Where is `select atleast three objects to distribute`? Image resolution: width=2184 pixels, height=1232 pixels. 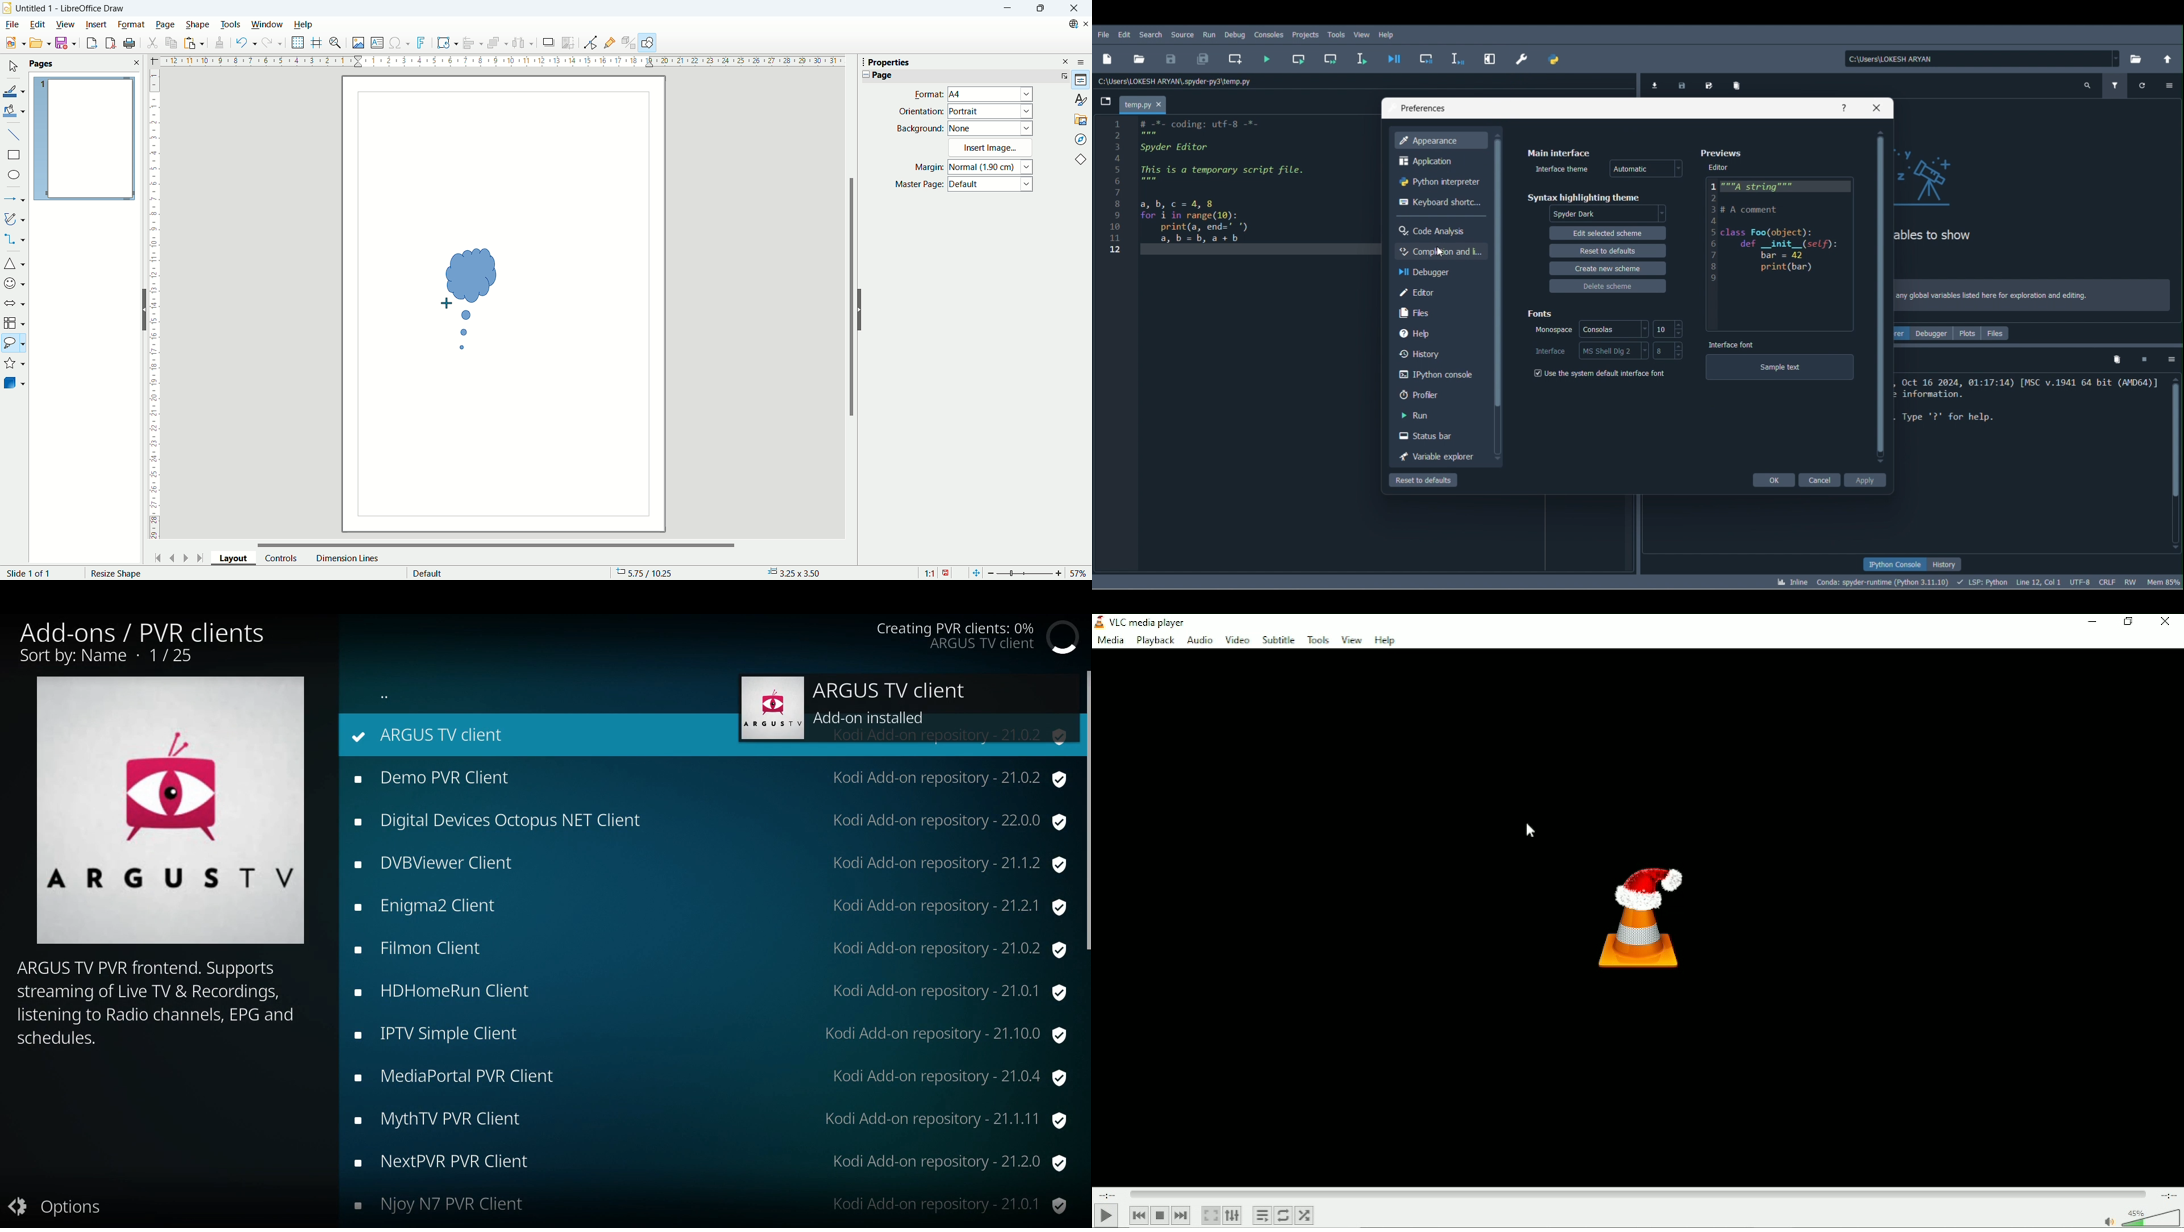 select atleast three objects to distribute is located at coordinates (523, 43).